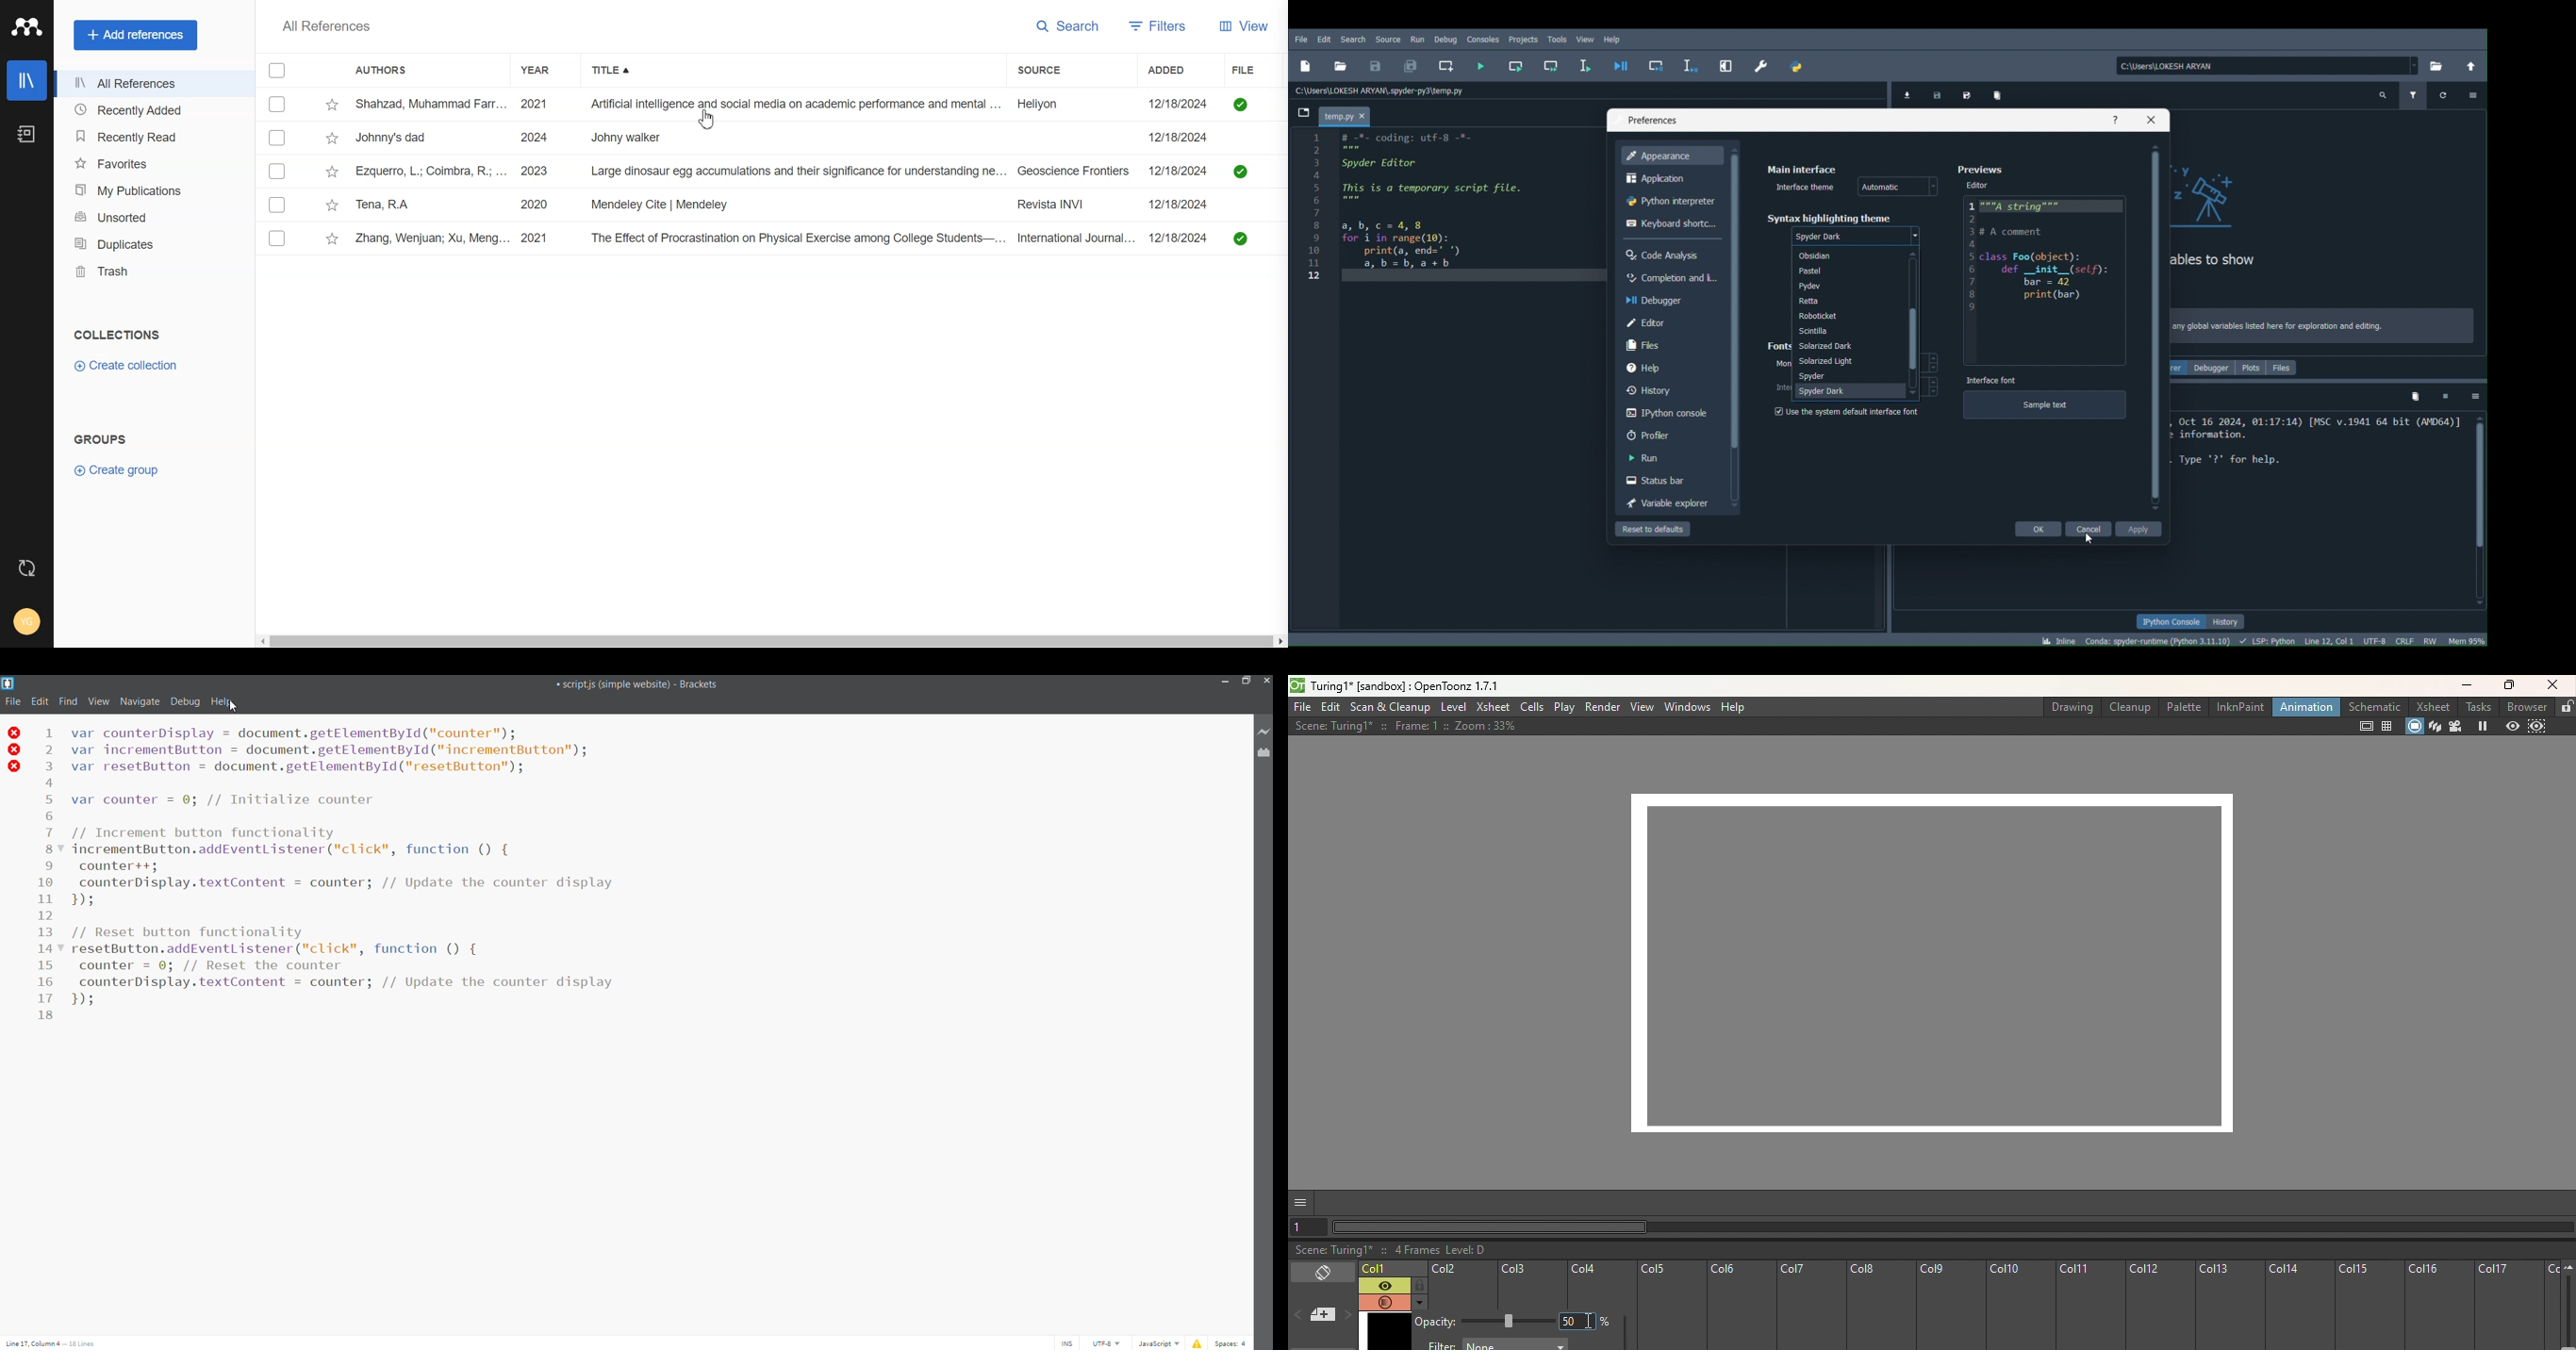  What do you see at coordinates (1659, 65) in the screenshot?
I see `Debug cell` at bounding box center [1659, 65].